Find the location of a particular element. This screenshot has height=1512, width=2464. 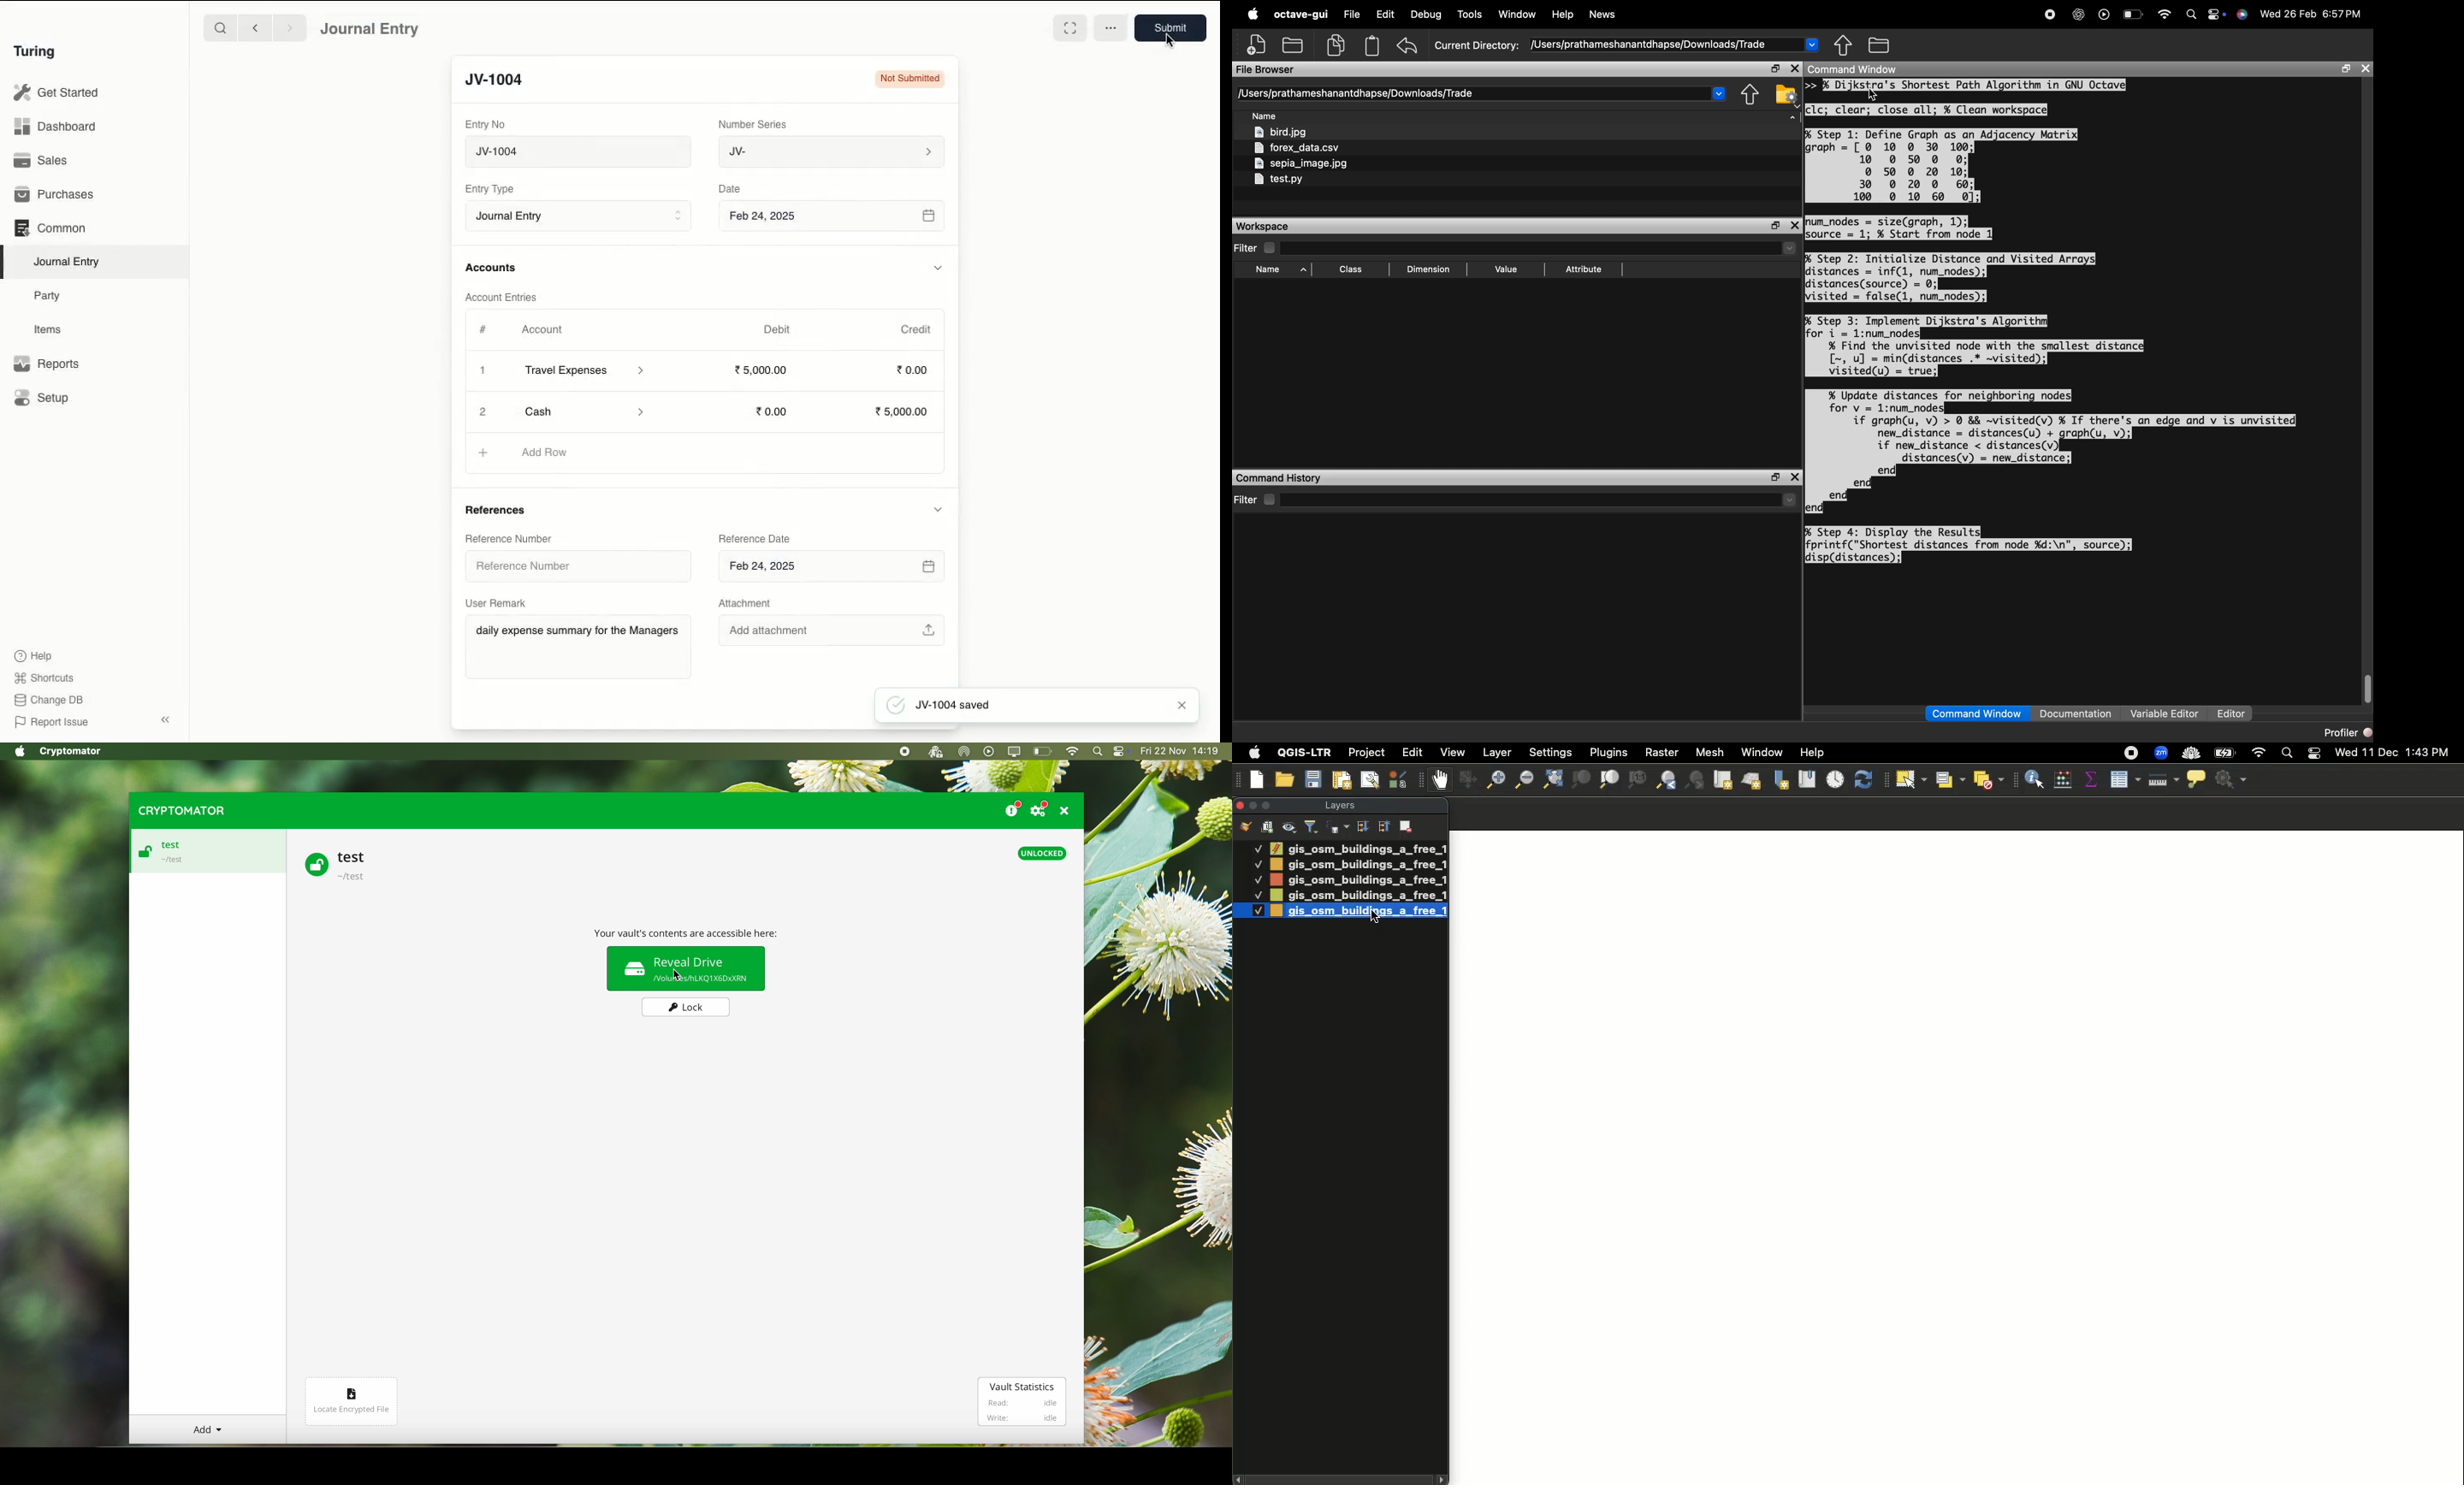

Show statistical summary is located at coordinates (2090, 780).